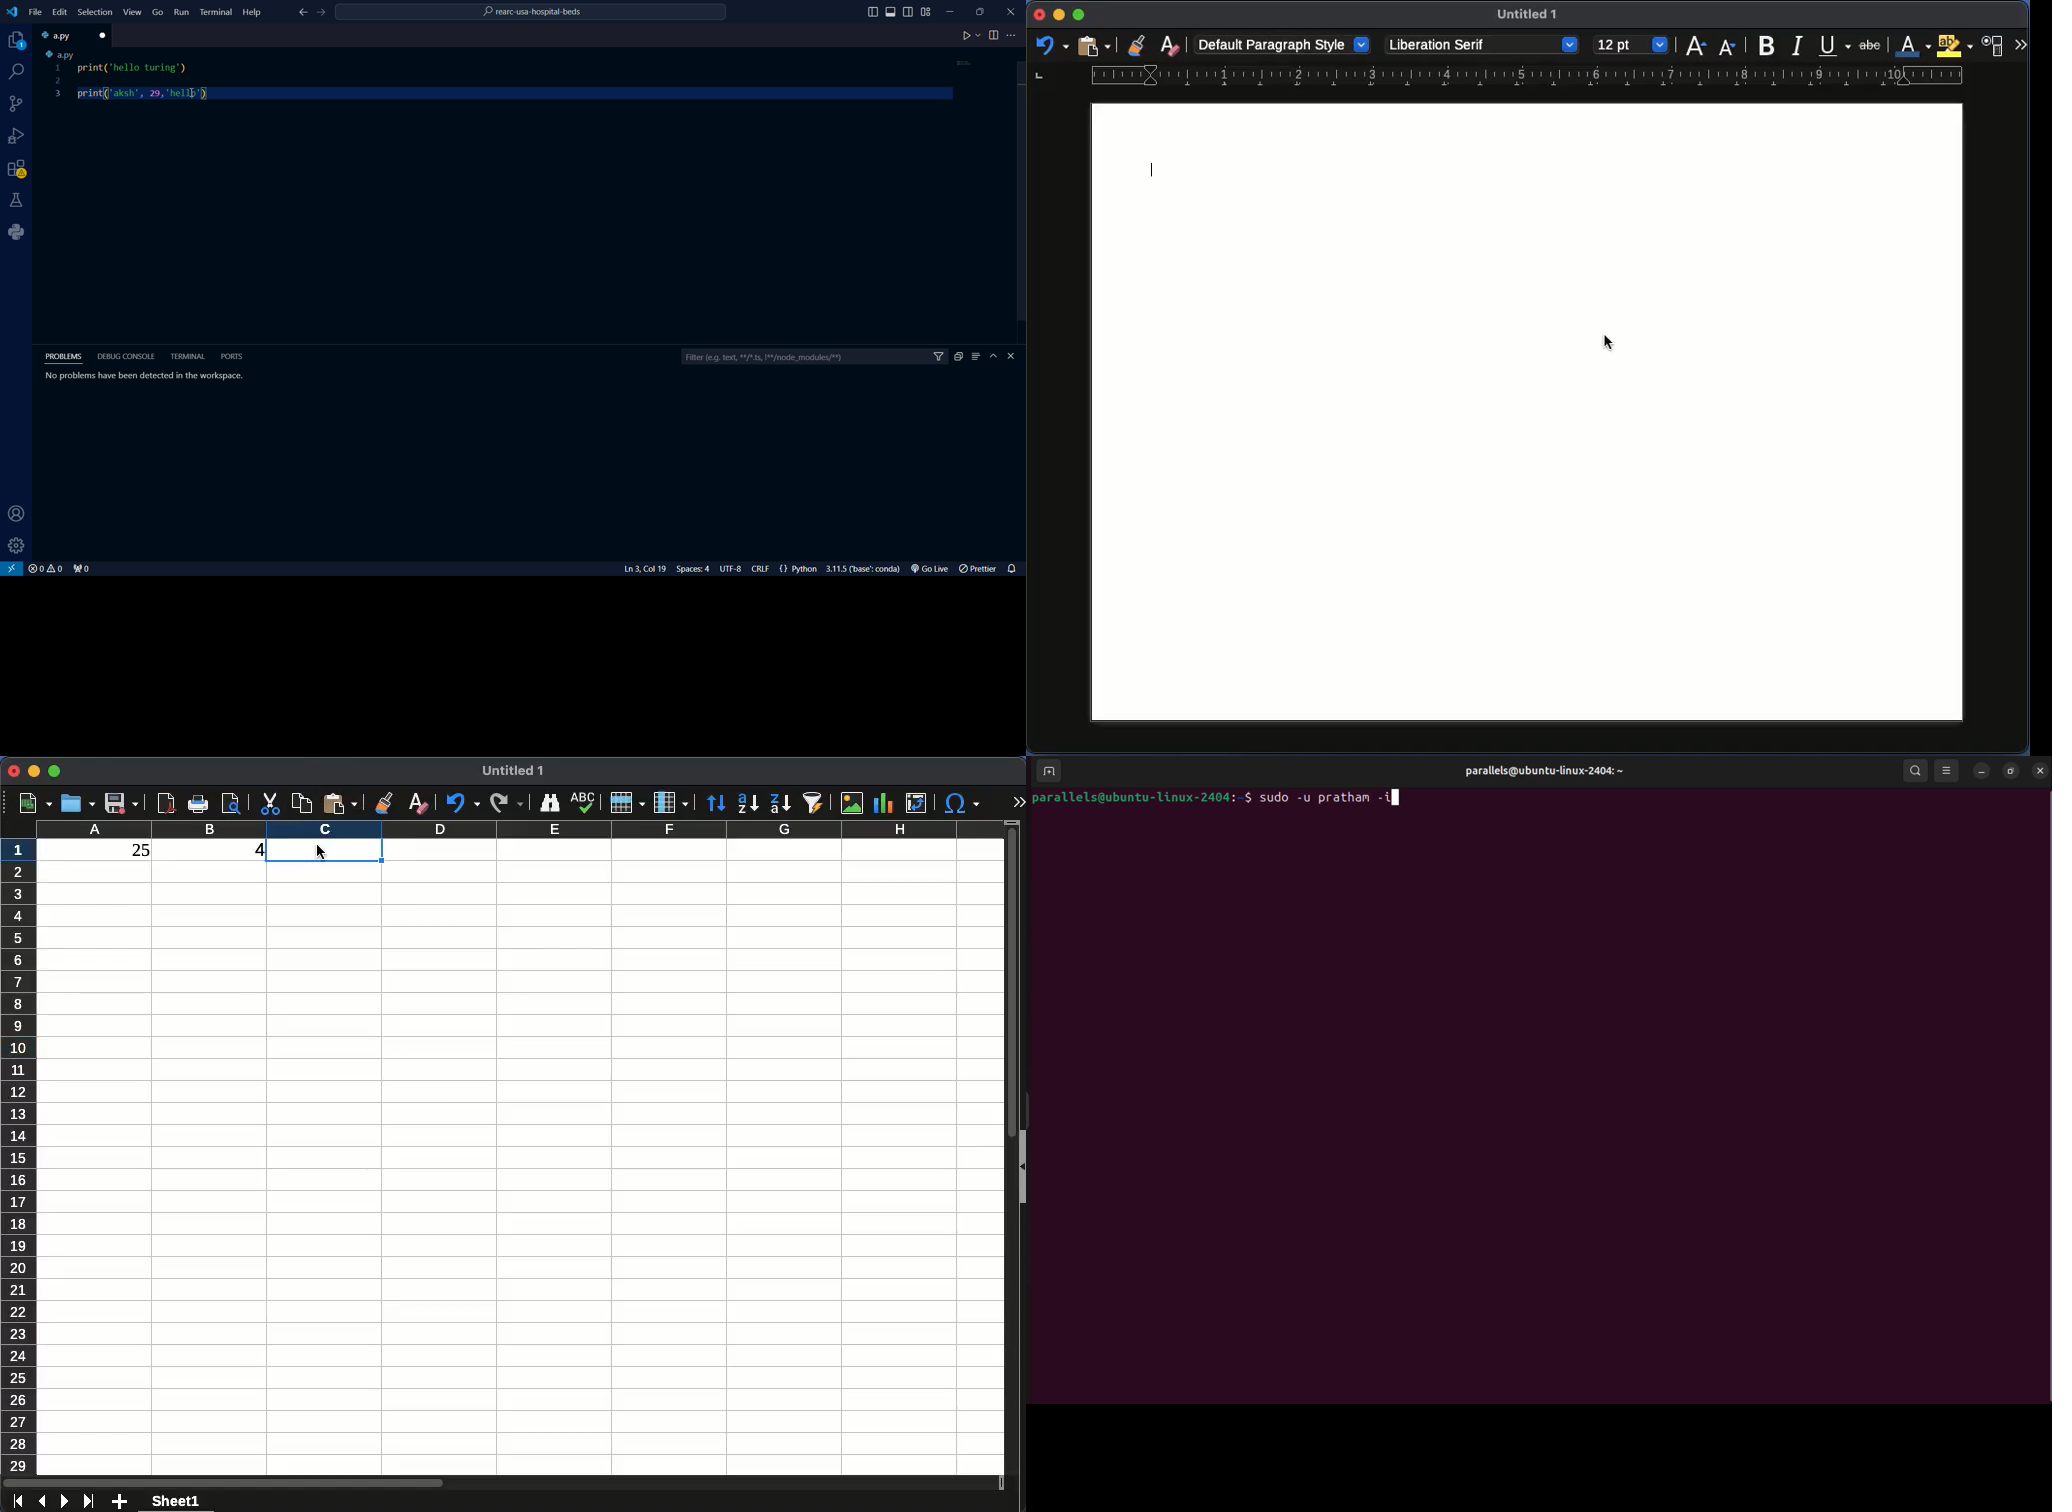  What do you see at coordinates (34, 804) in the screenshot?
I see `new` at bounding box center [34, 804].